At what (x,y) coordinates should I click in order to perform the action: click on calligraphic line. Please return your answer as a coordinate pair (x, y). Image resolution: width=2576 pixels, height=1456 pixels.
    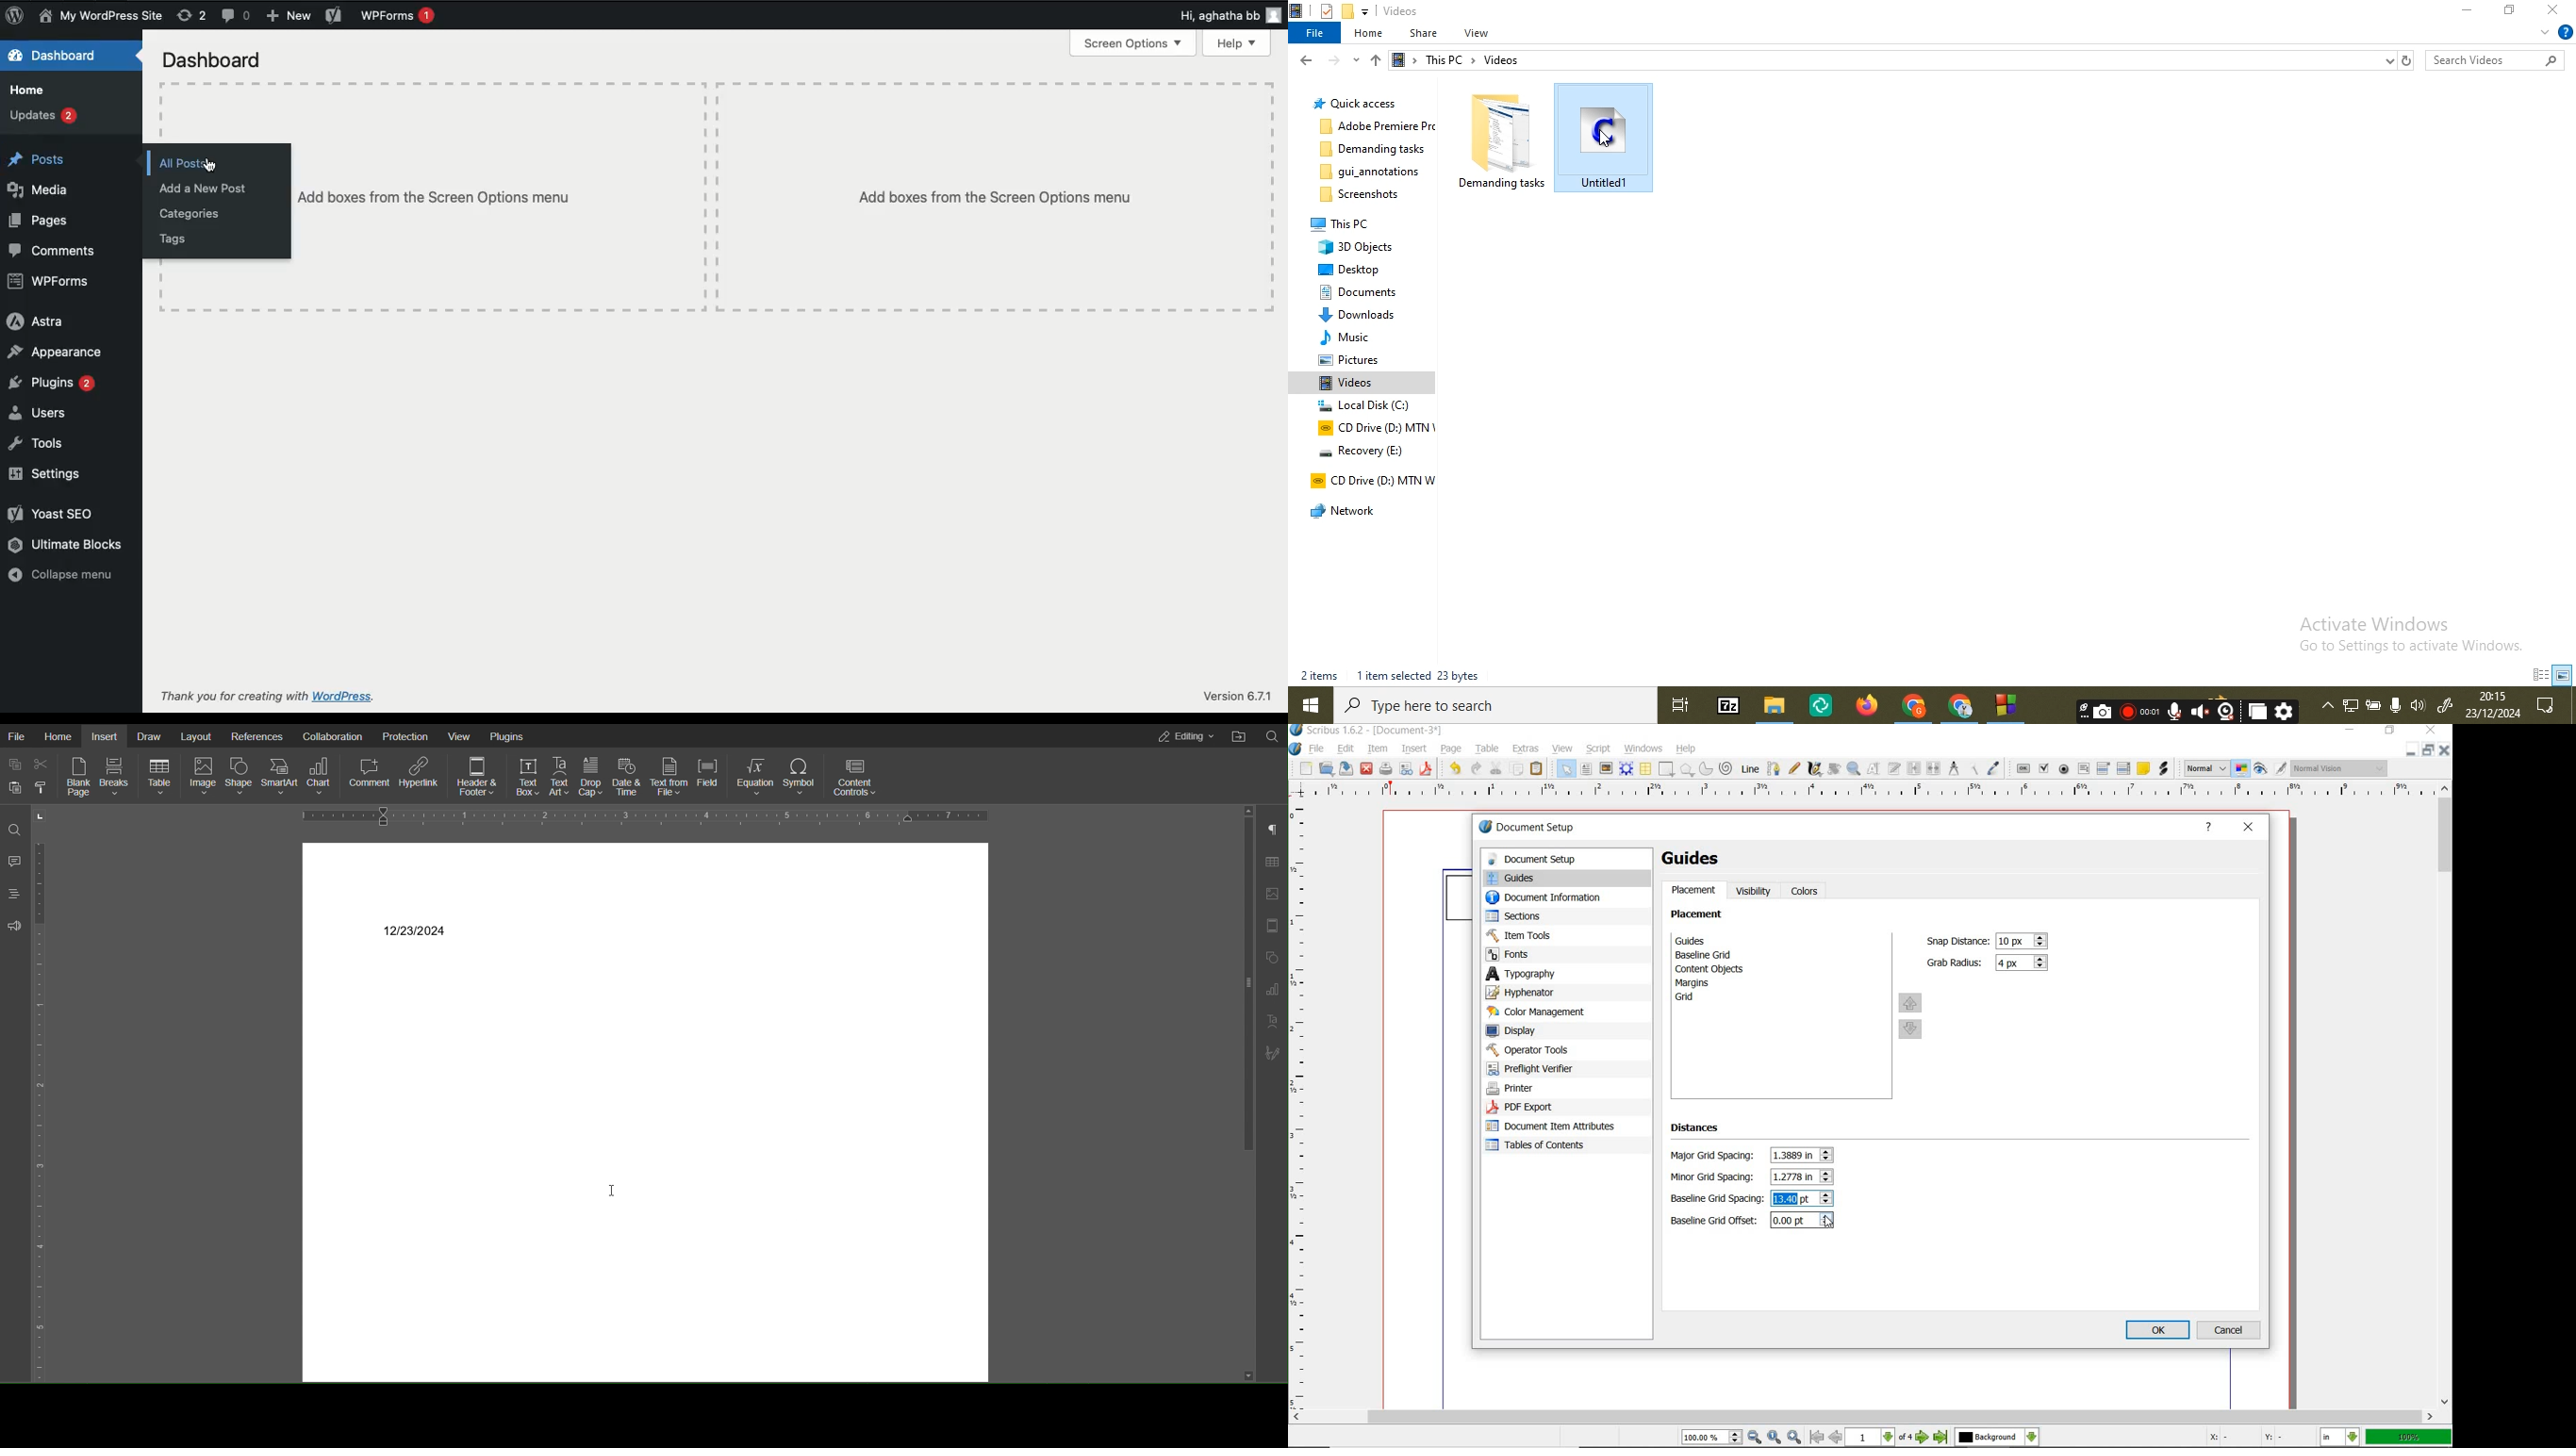
    Looking at the image, I should click on (1817, 769).